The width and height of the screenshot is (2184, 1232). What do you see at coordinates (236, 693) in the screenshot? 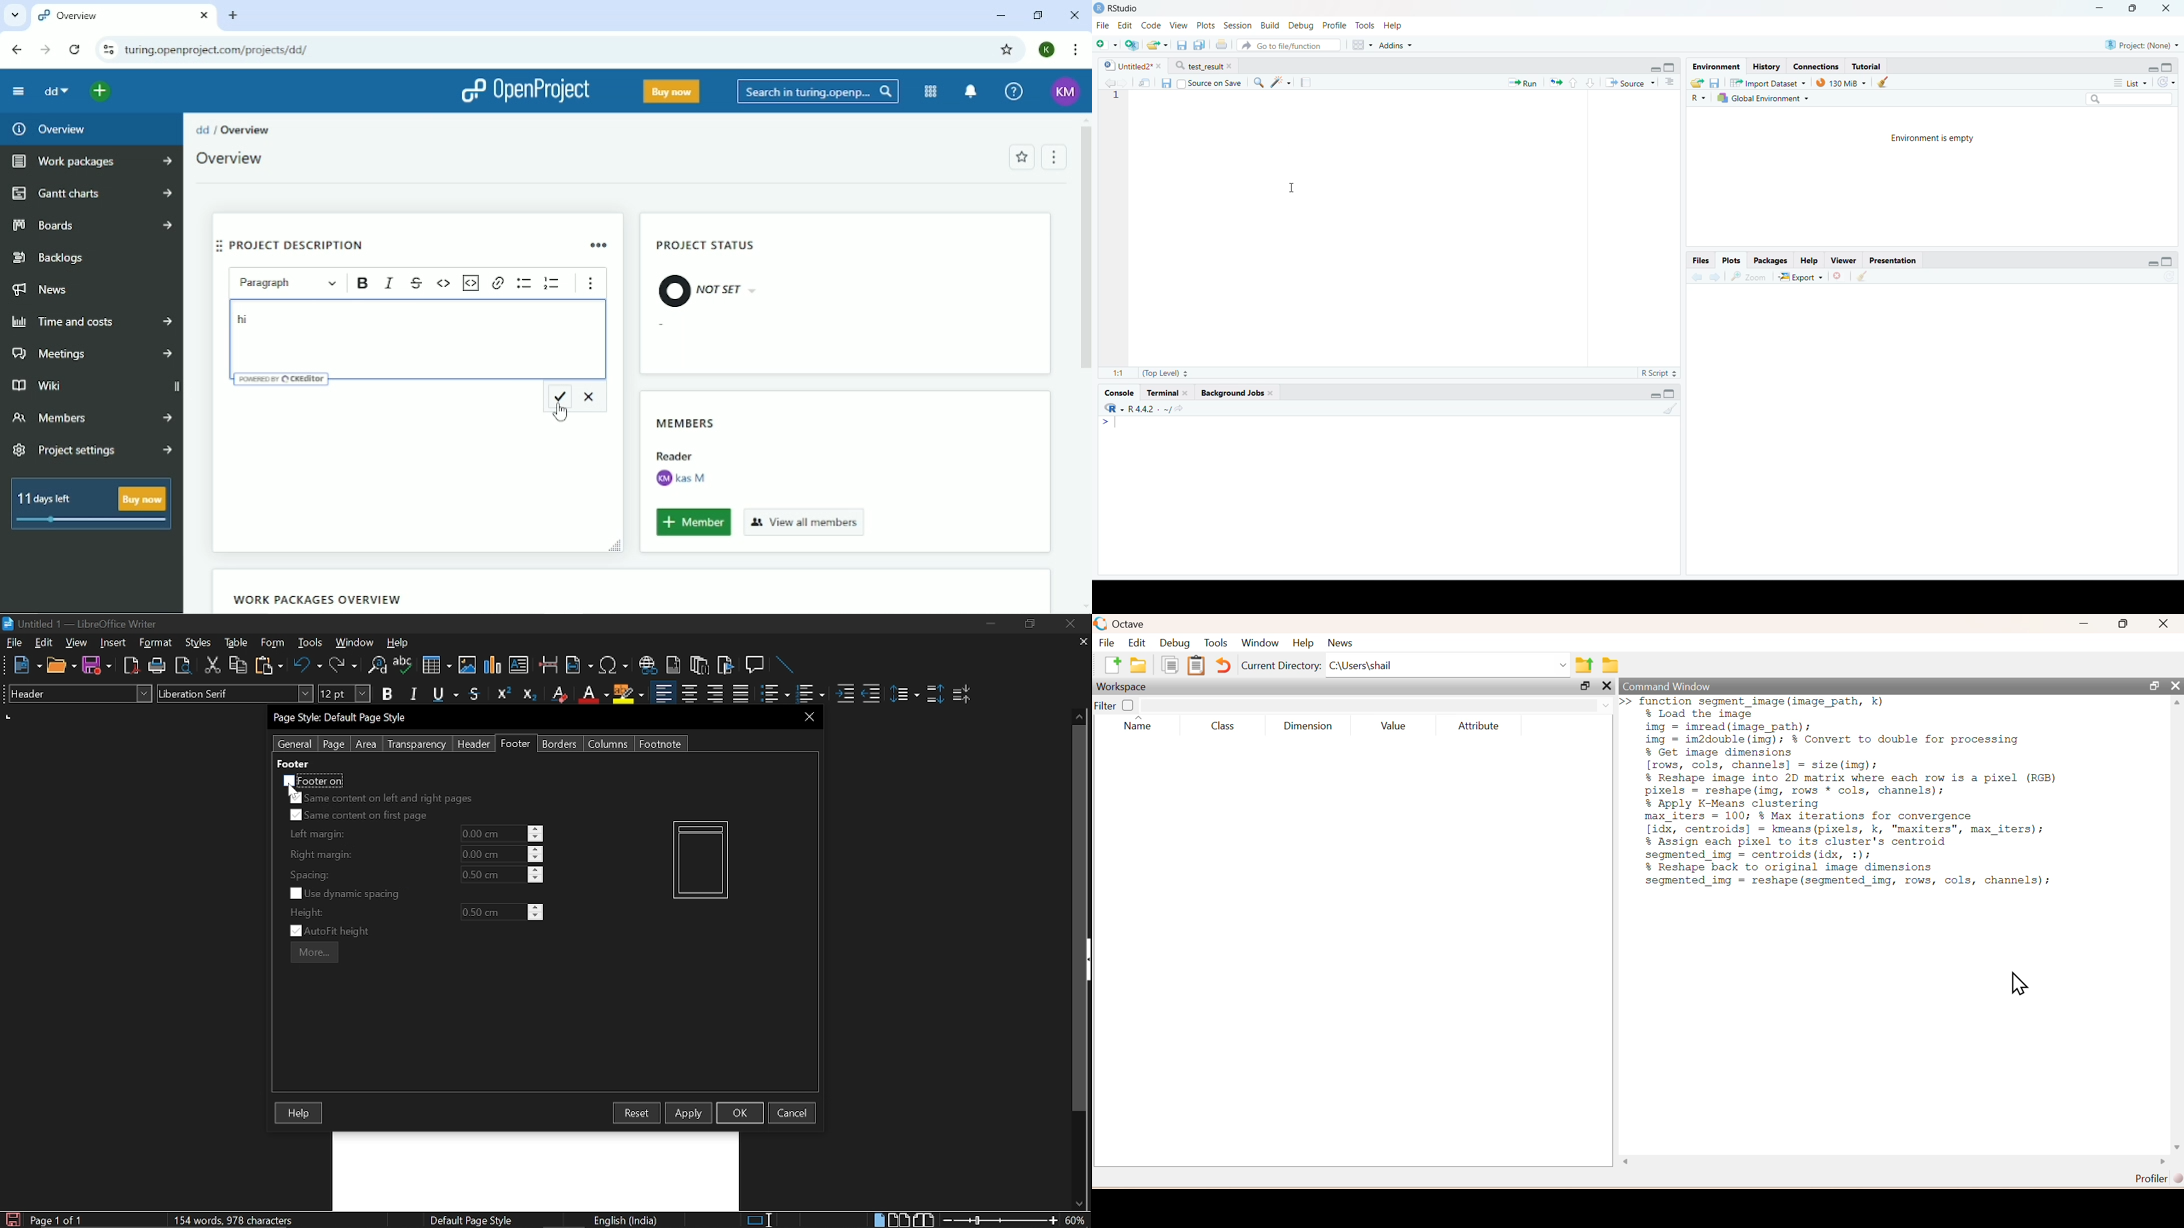
I see `Text style` at bounding box center [236, 693].